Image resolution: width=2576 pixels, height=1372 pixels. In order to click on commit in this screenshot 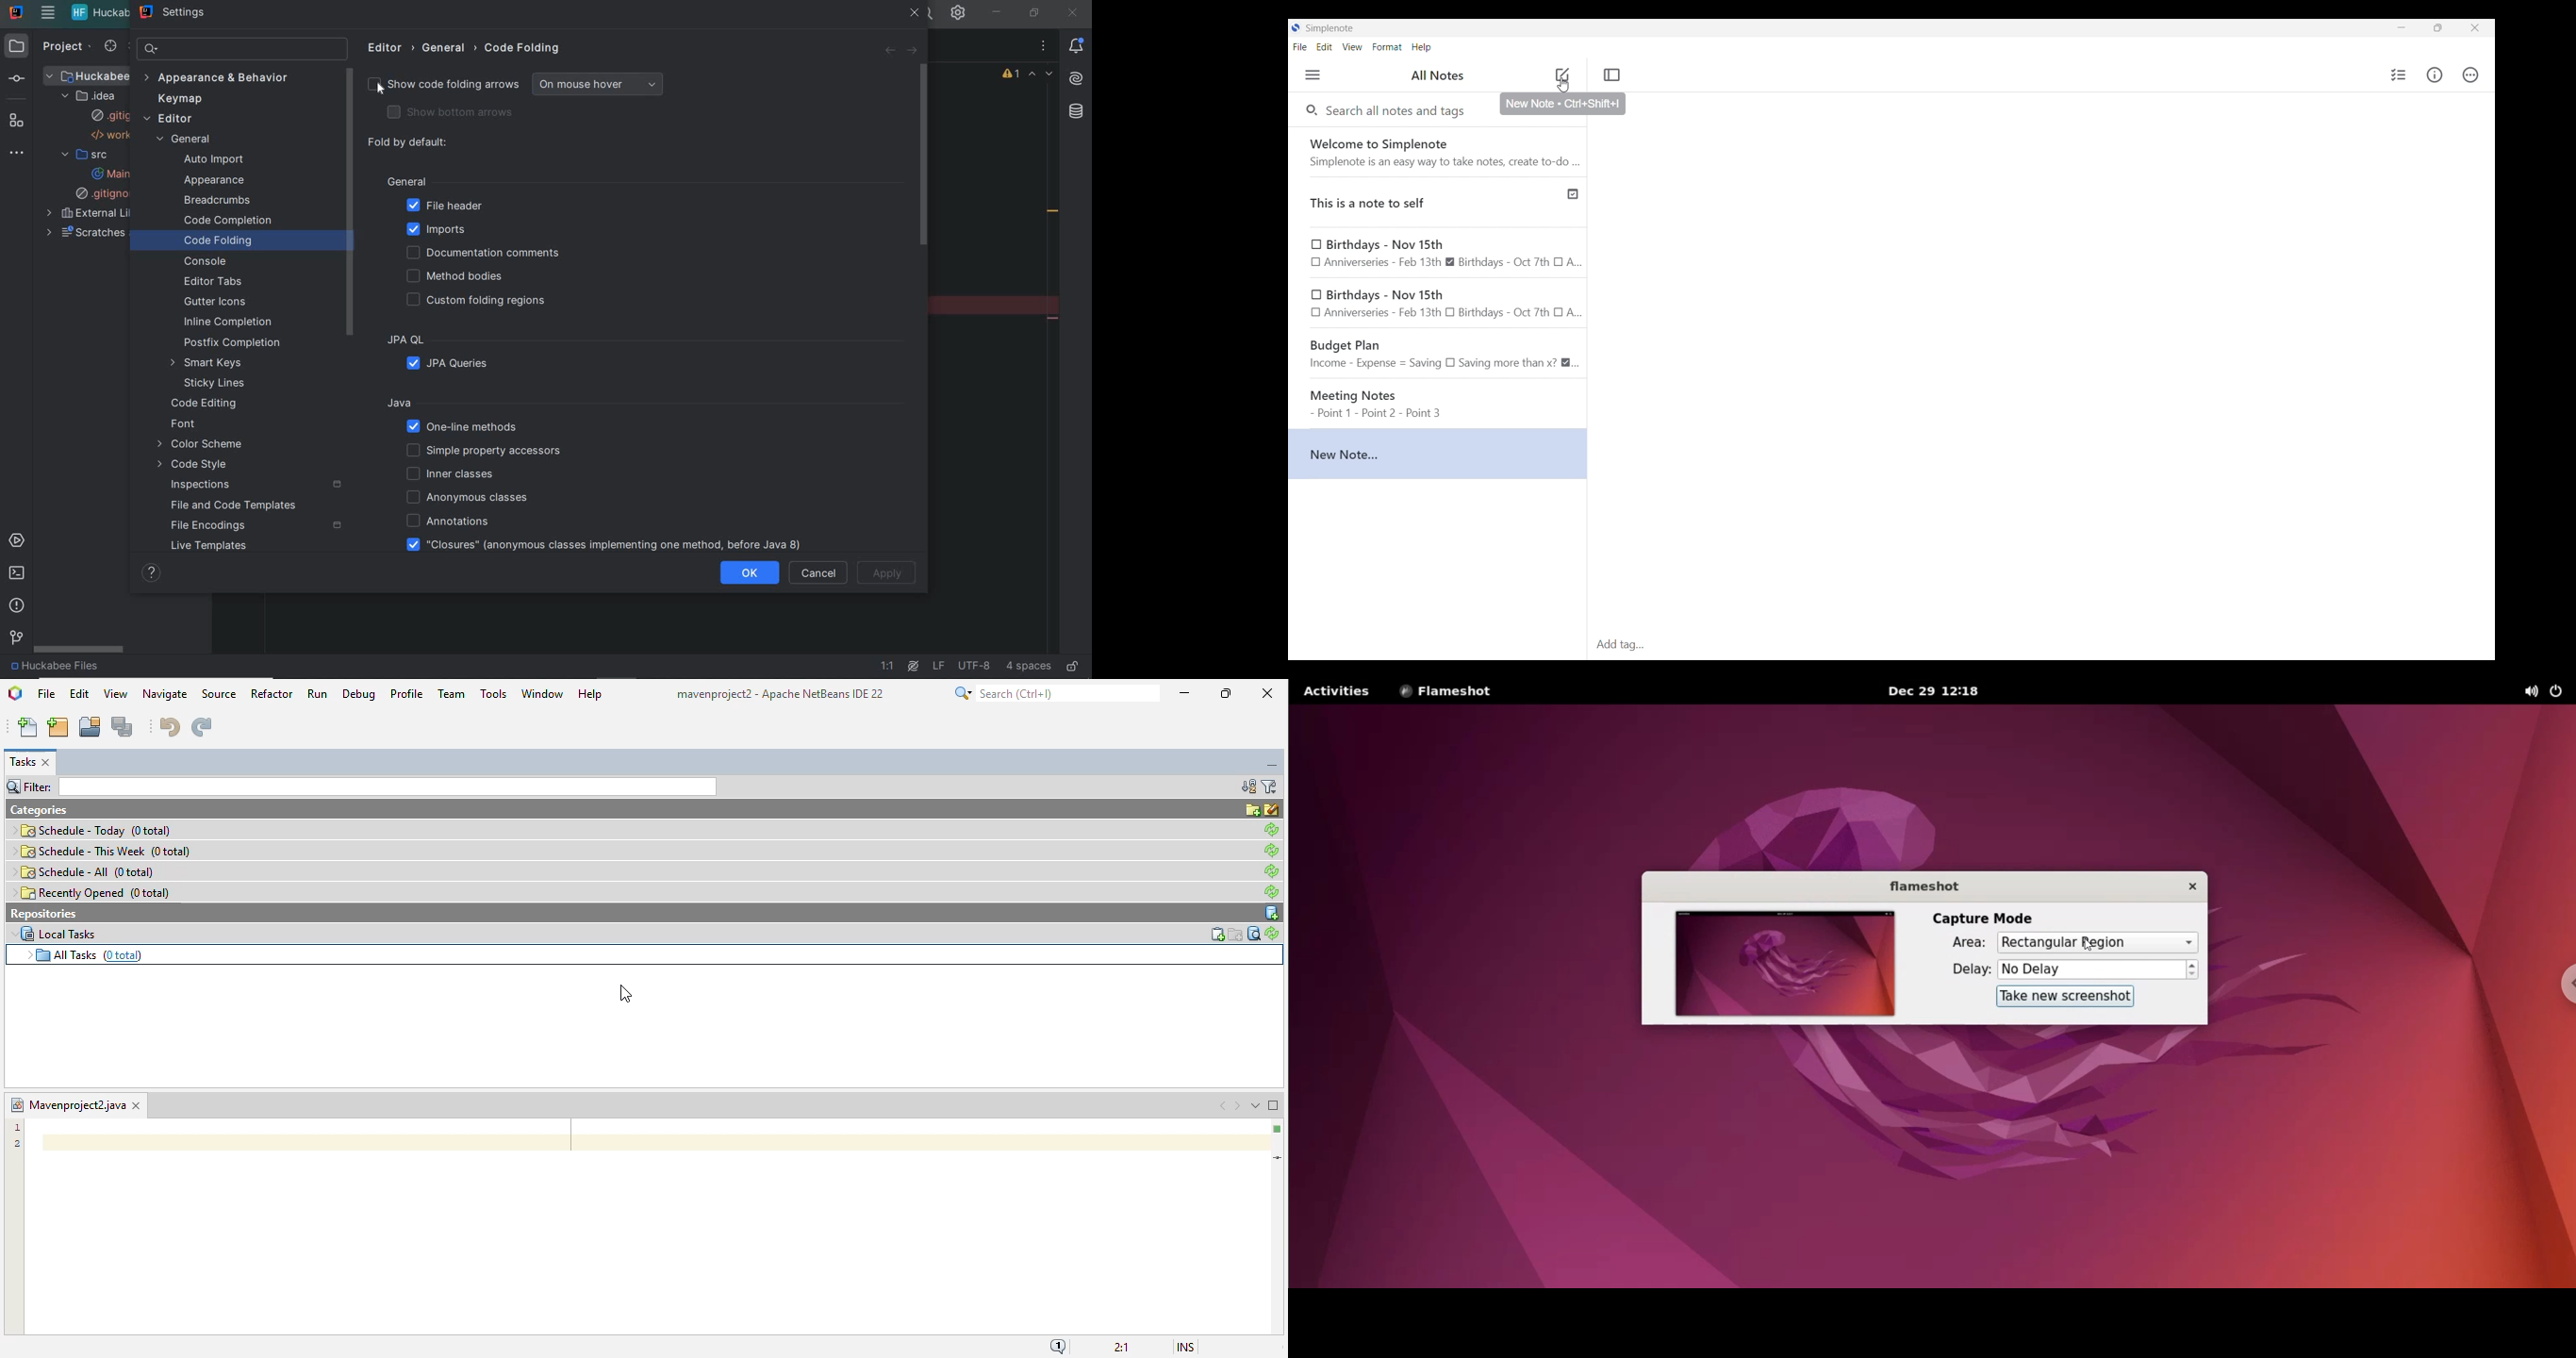, I will do `click(23, 78)`.